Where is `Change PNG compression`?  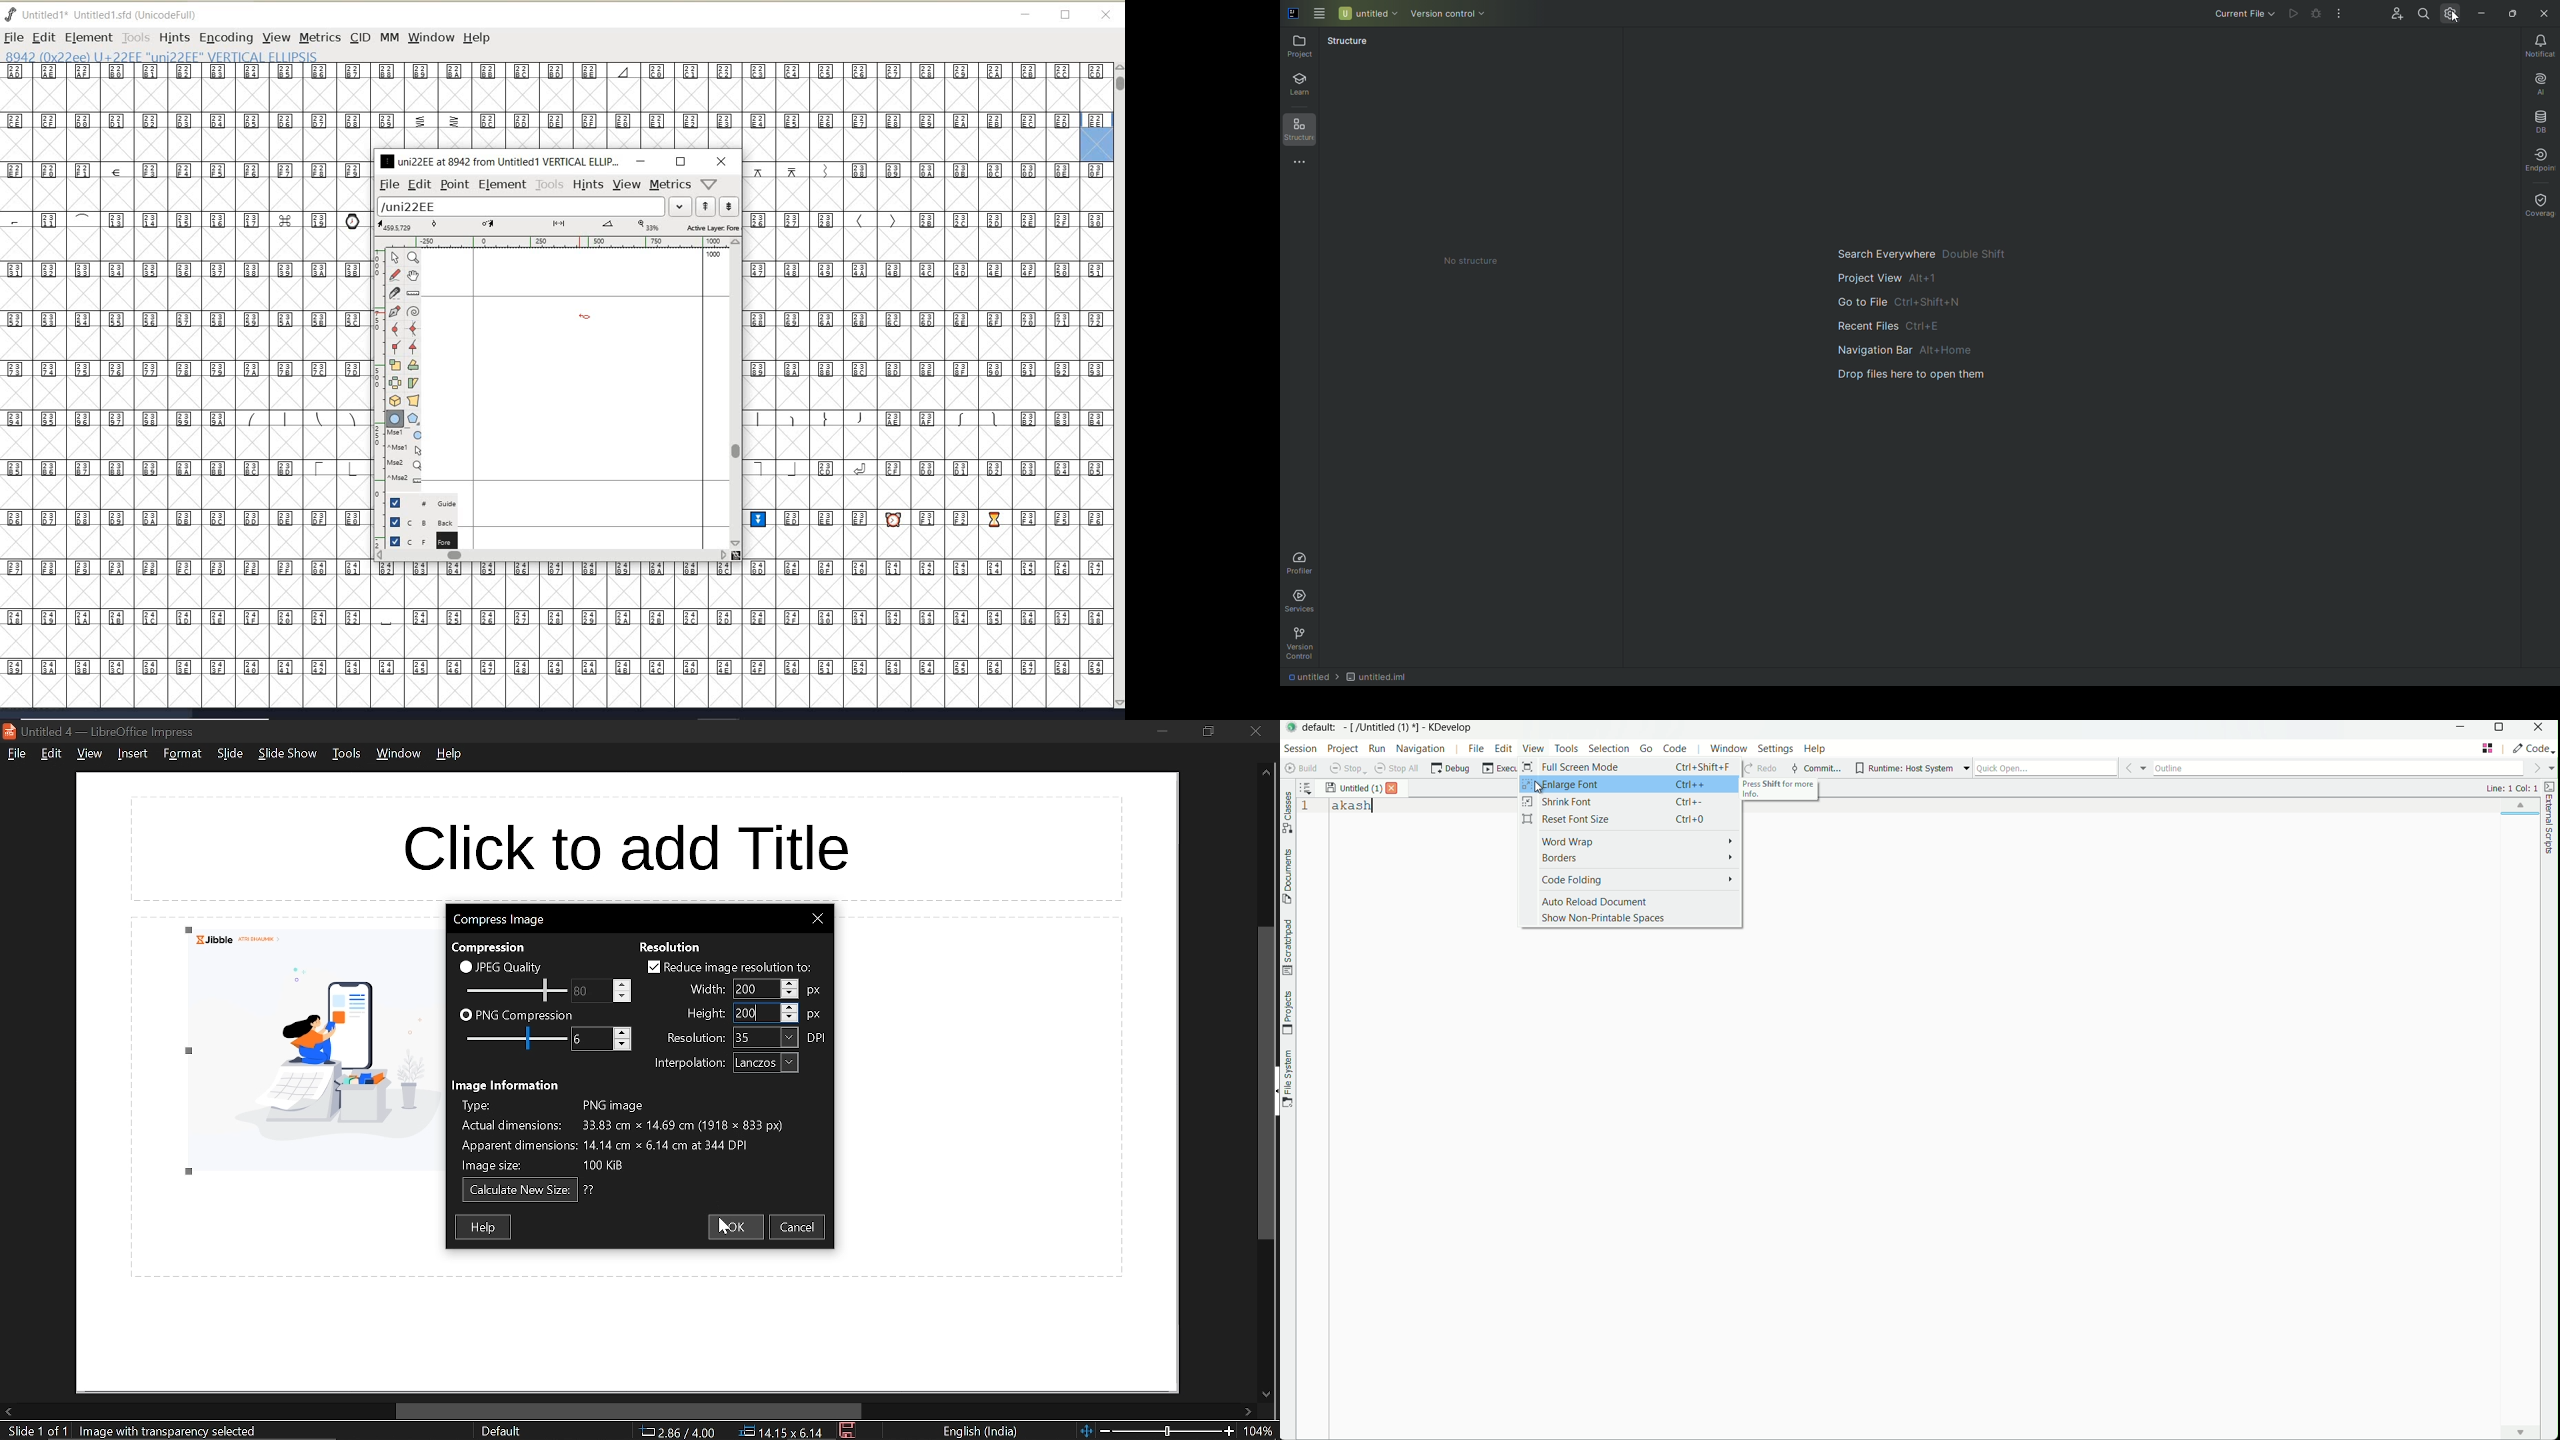 Change PNG compression is located at coordinates (591, 1039).